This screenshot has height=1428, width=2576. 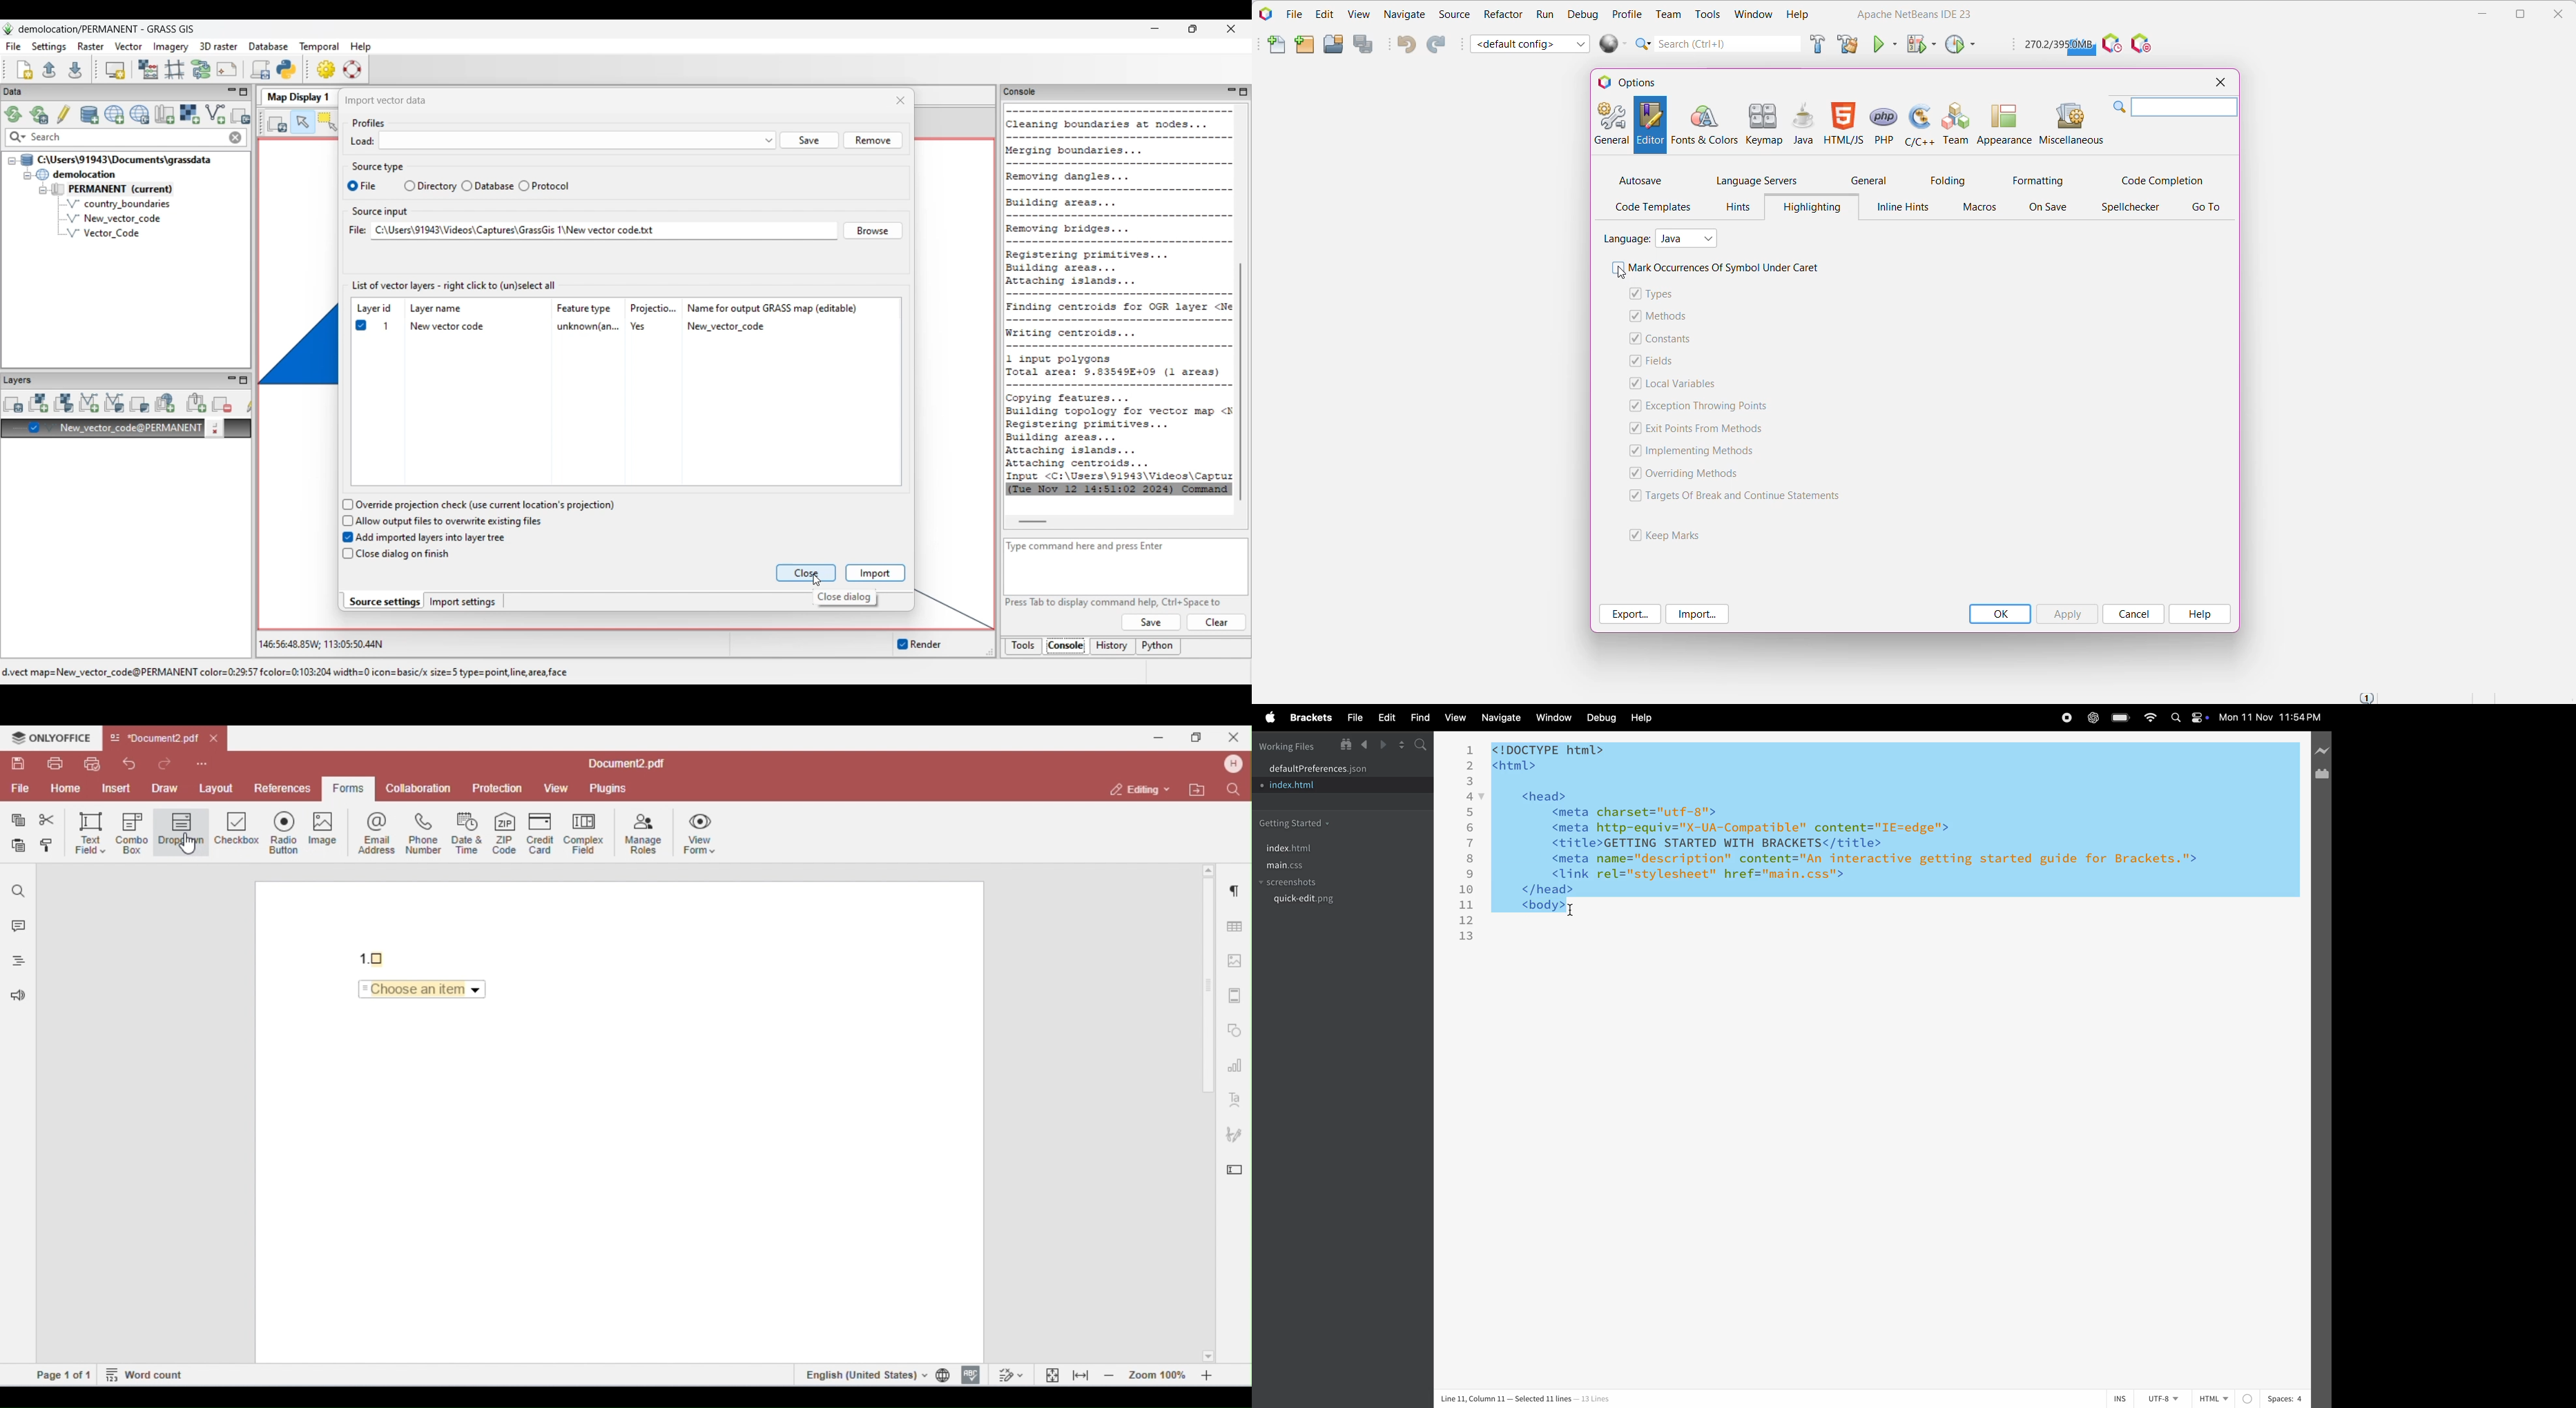 I want to click on time and date, so click(x=2271, y=717).